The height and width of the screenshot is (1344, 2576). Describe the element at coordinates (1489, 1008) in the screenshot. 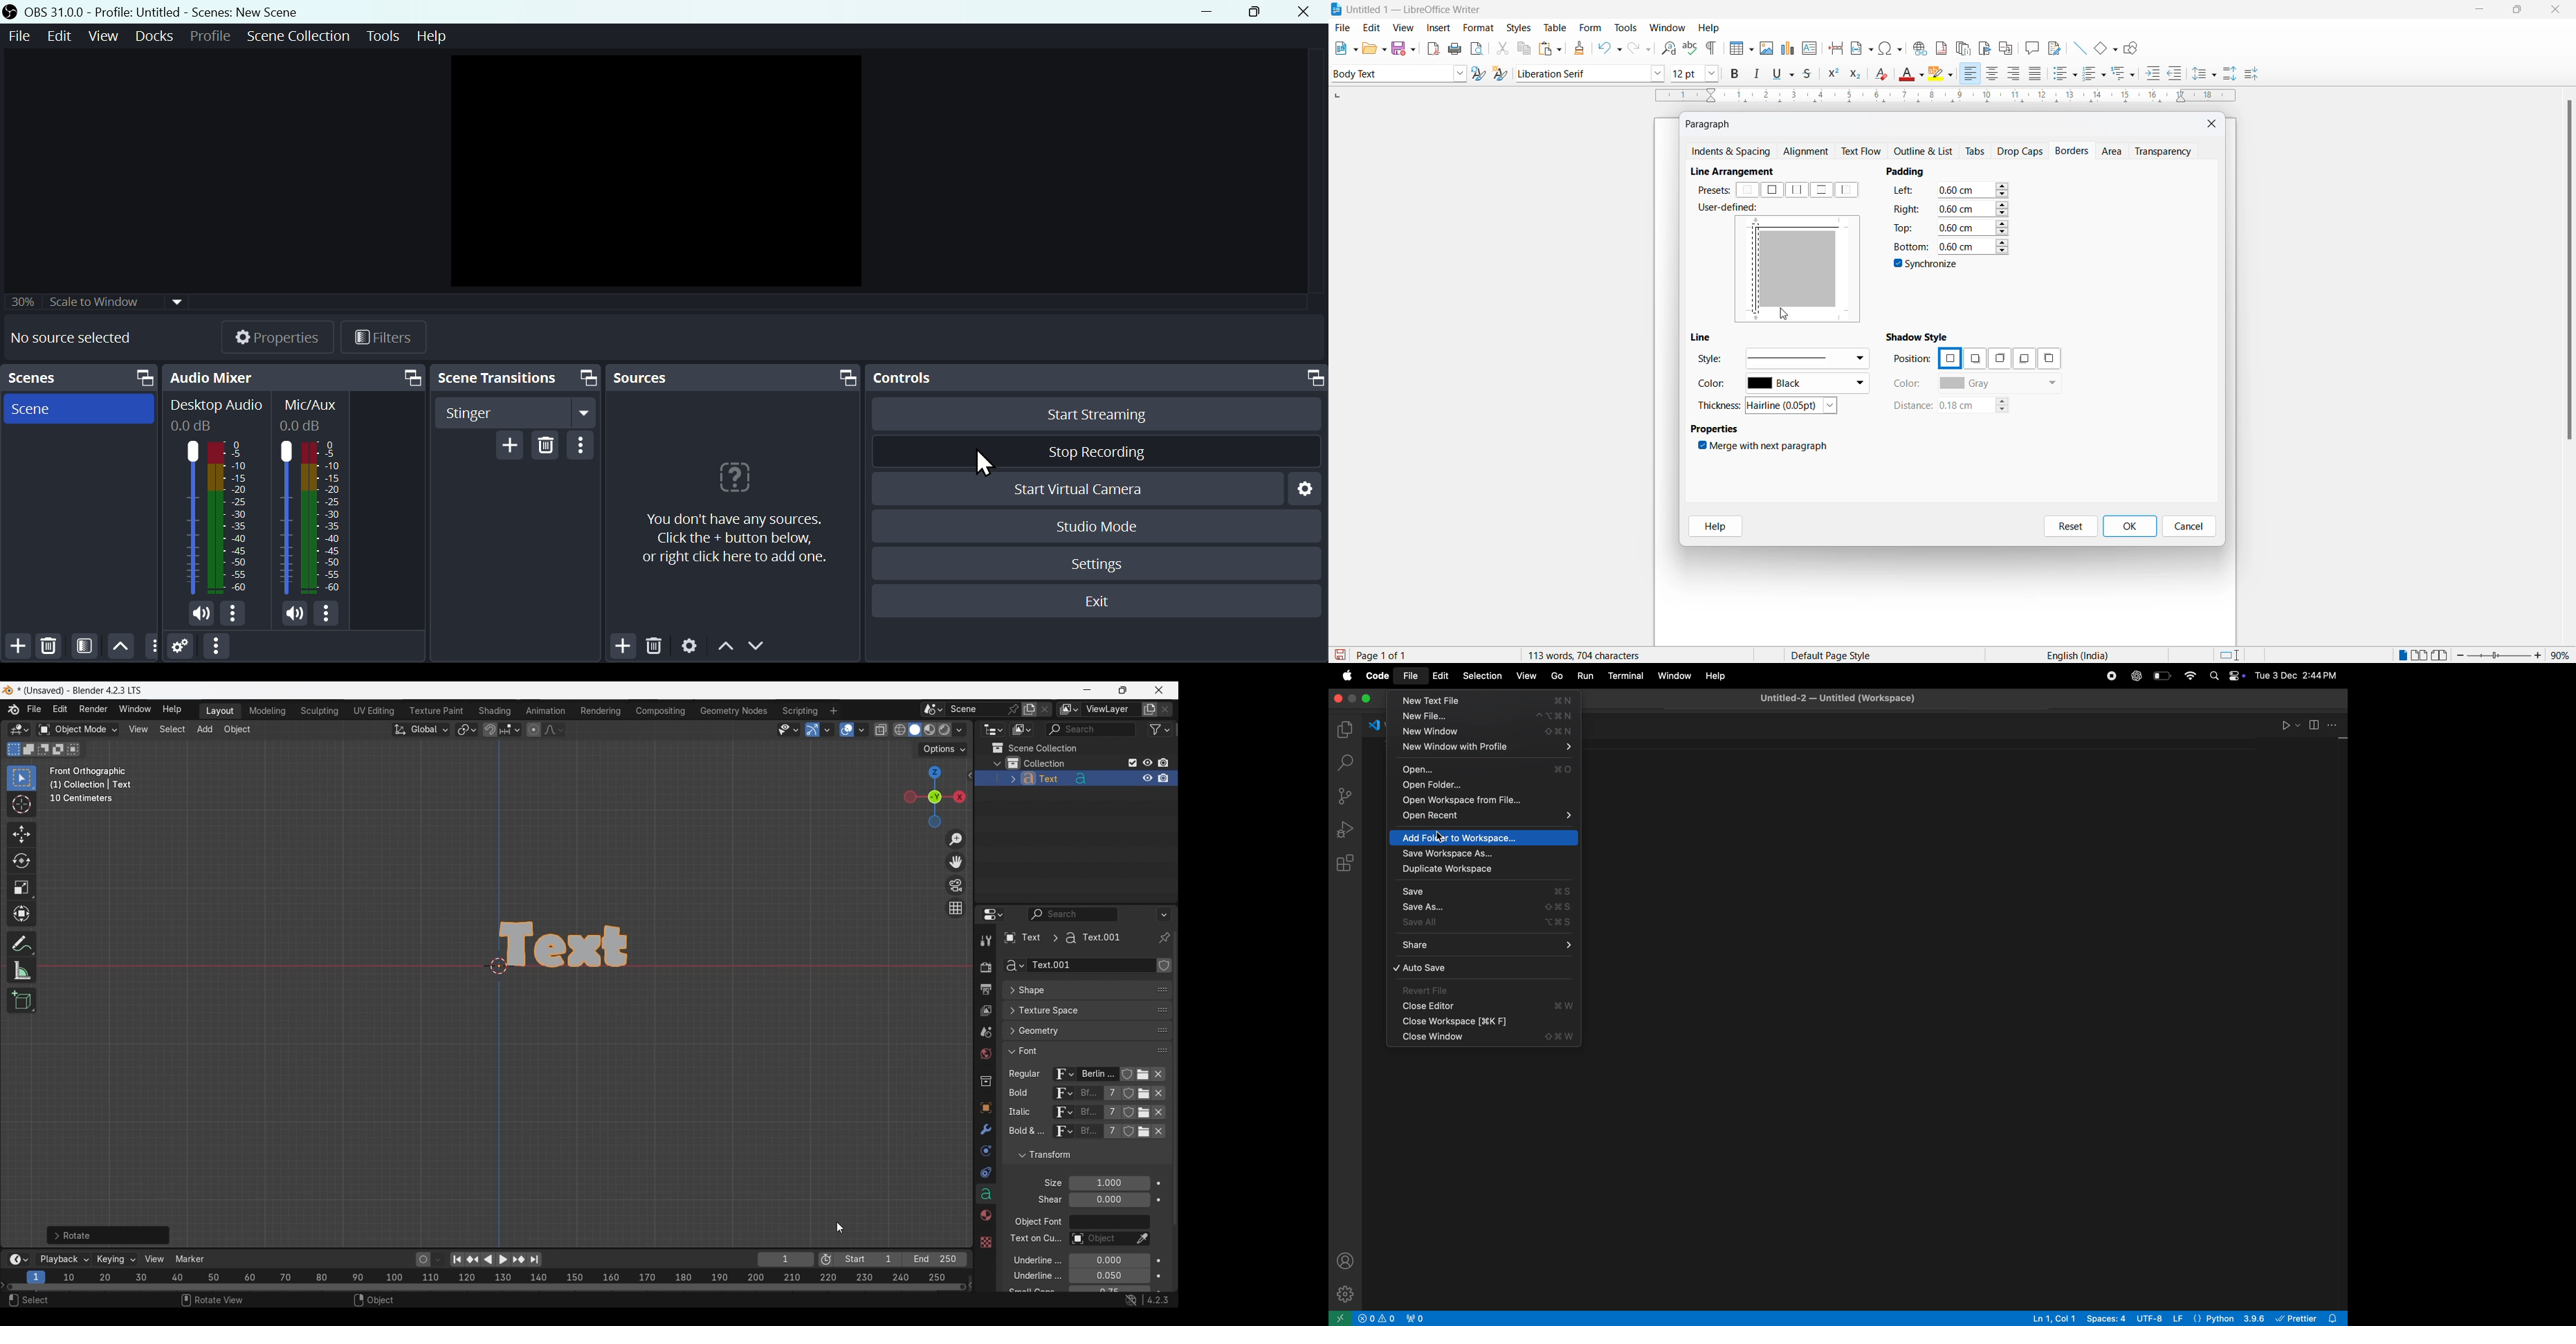

I see `close editor` at that location.